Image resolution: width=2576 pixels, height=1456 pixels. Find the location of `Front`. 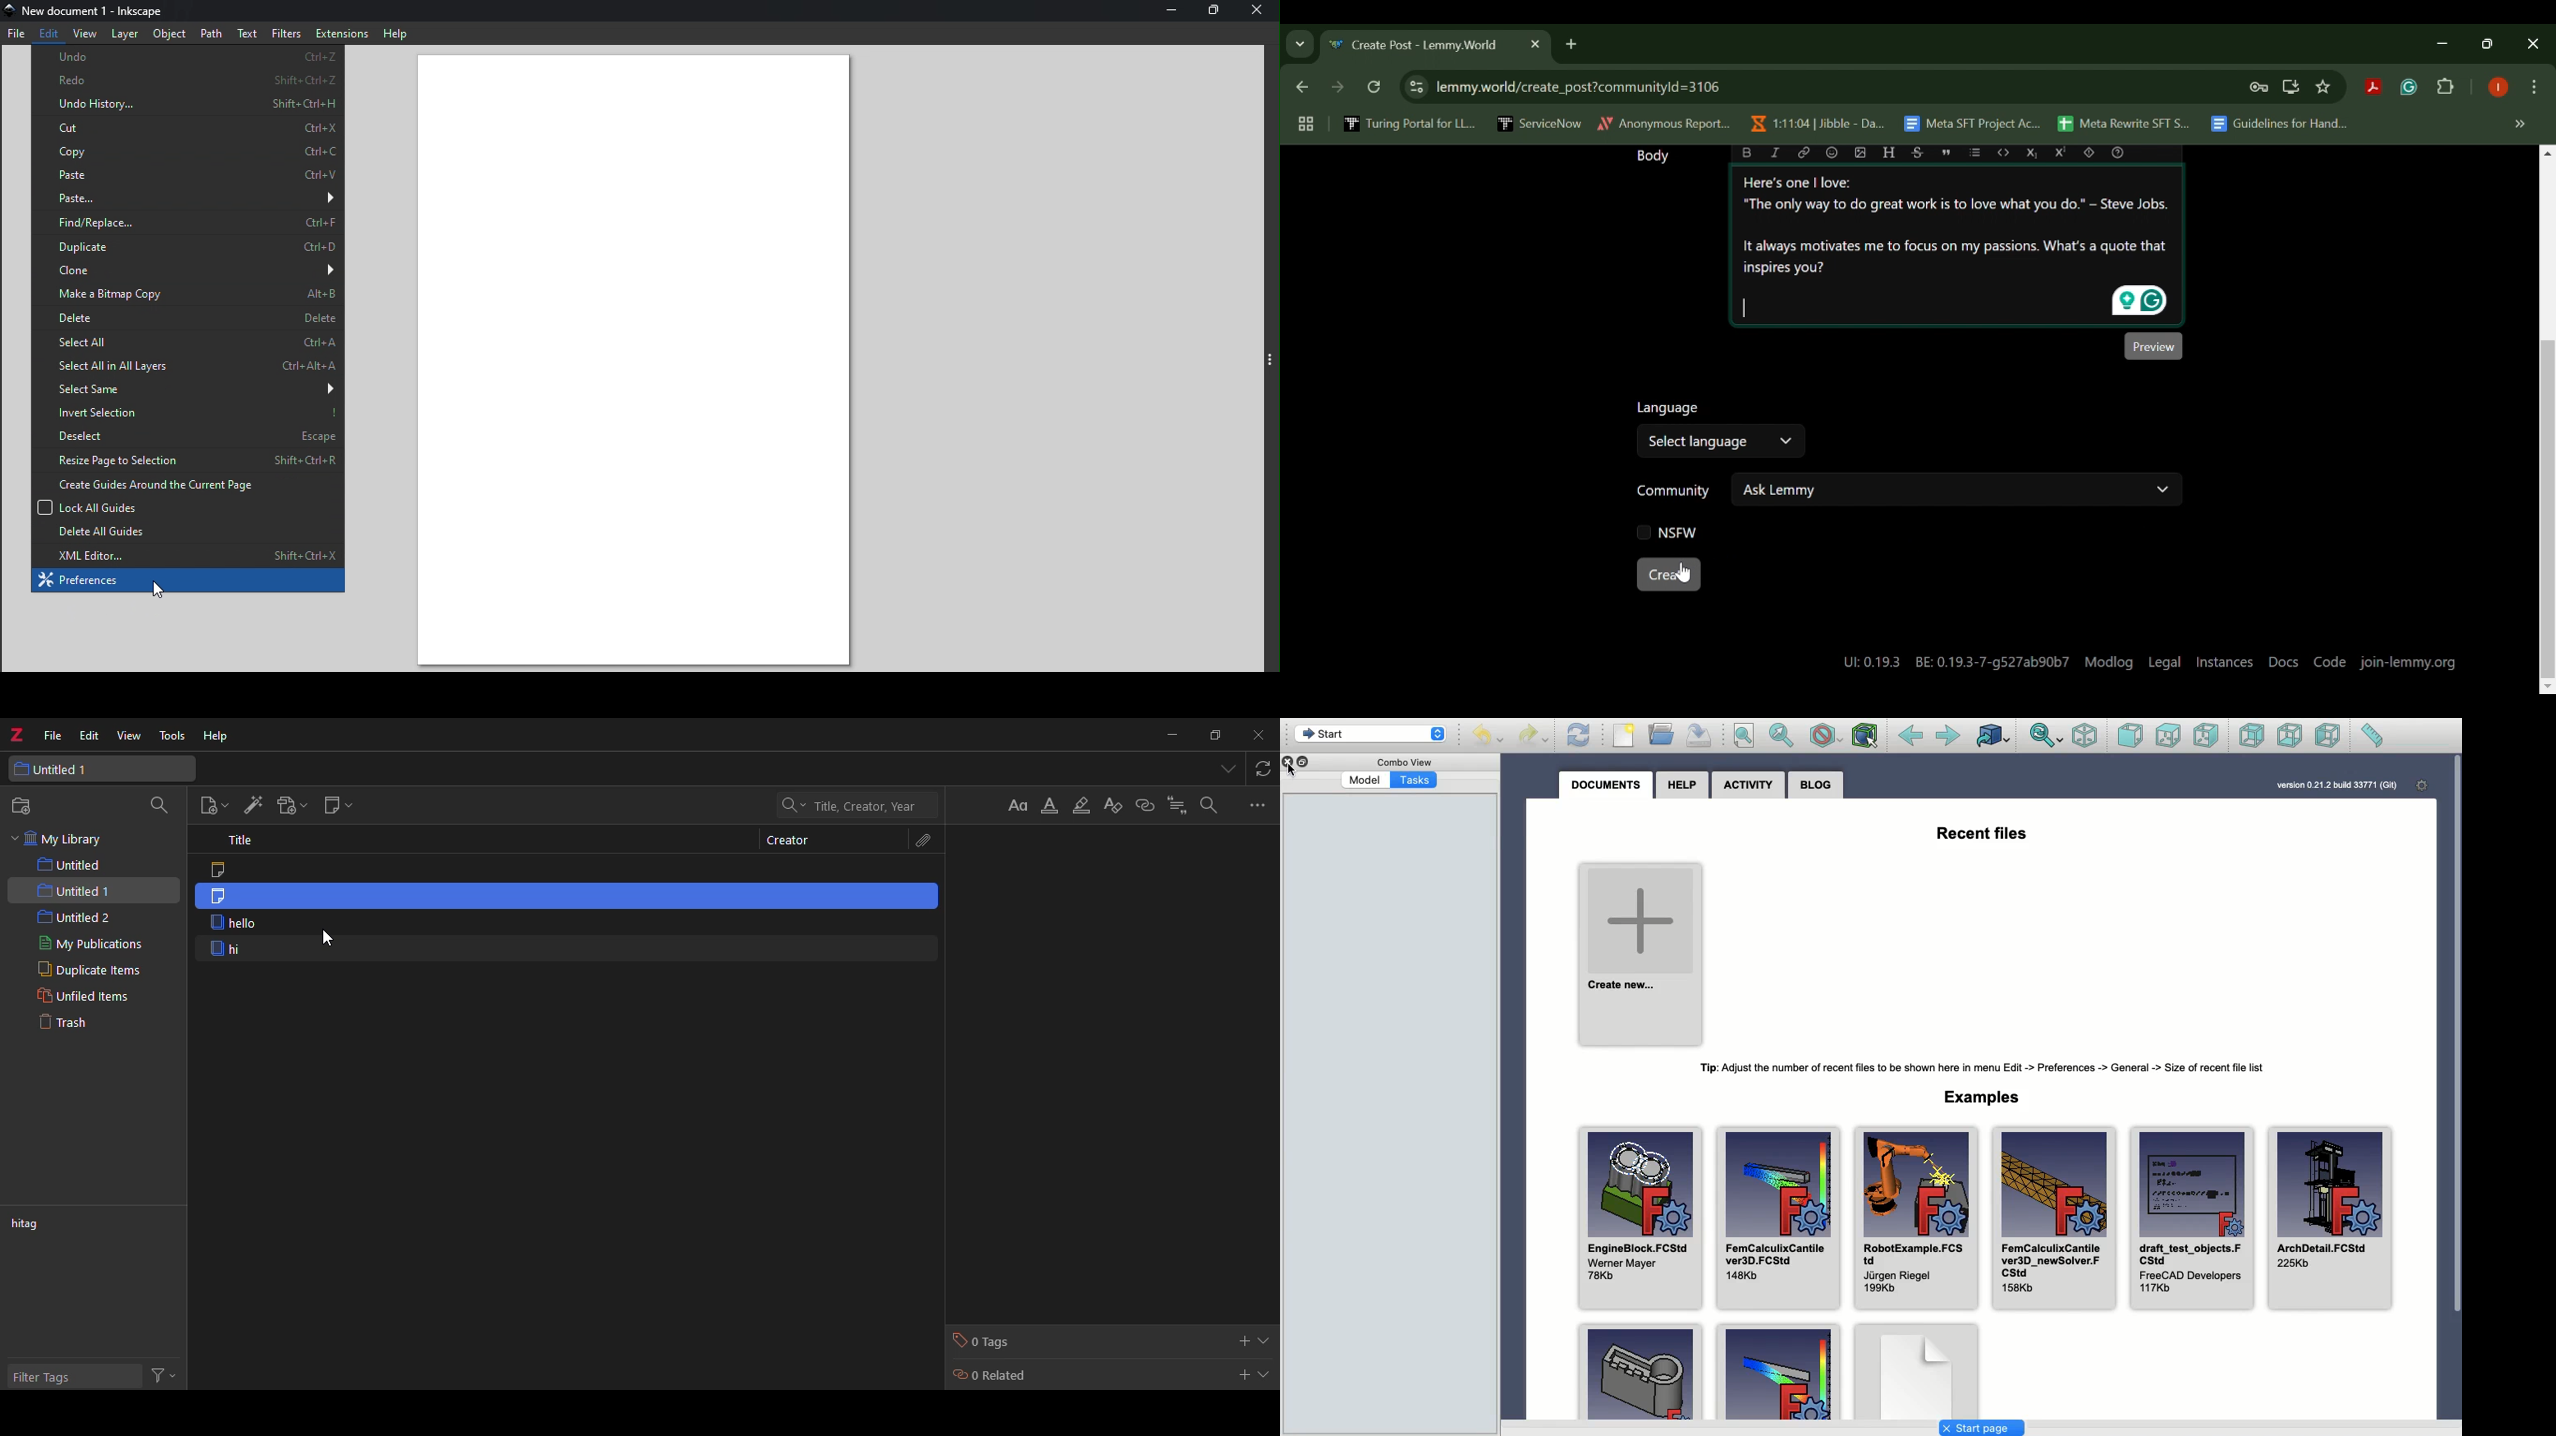

Front is located at coordinates (2131, 735).